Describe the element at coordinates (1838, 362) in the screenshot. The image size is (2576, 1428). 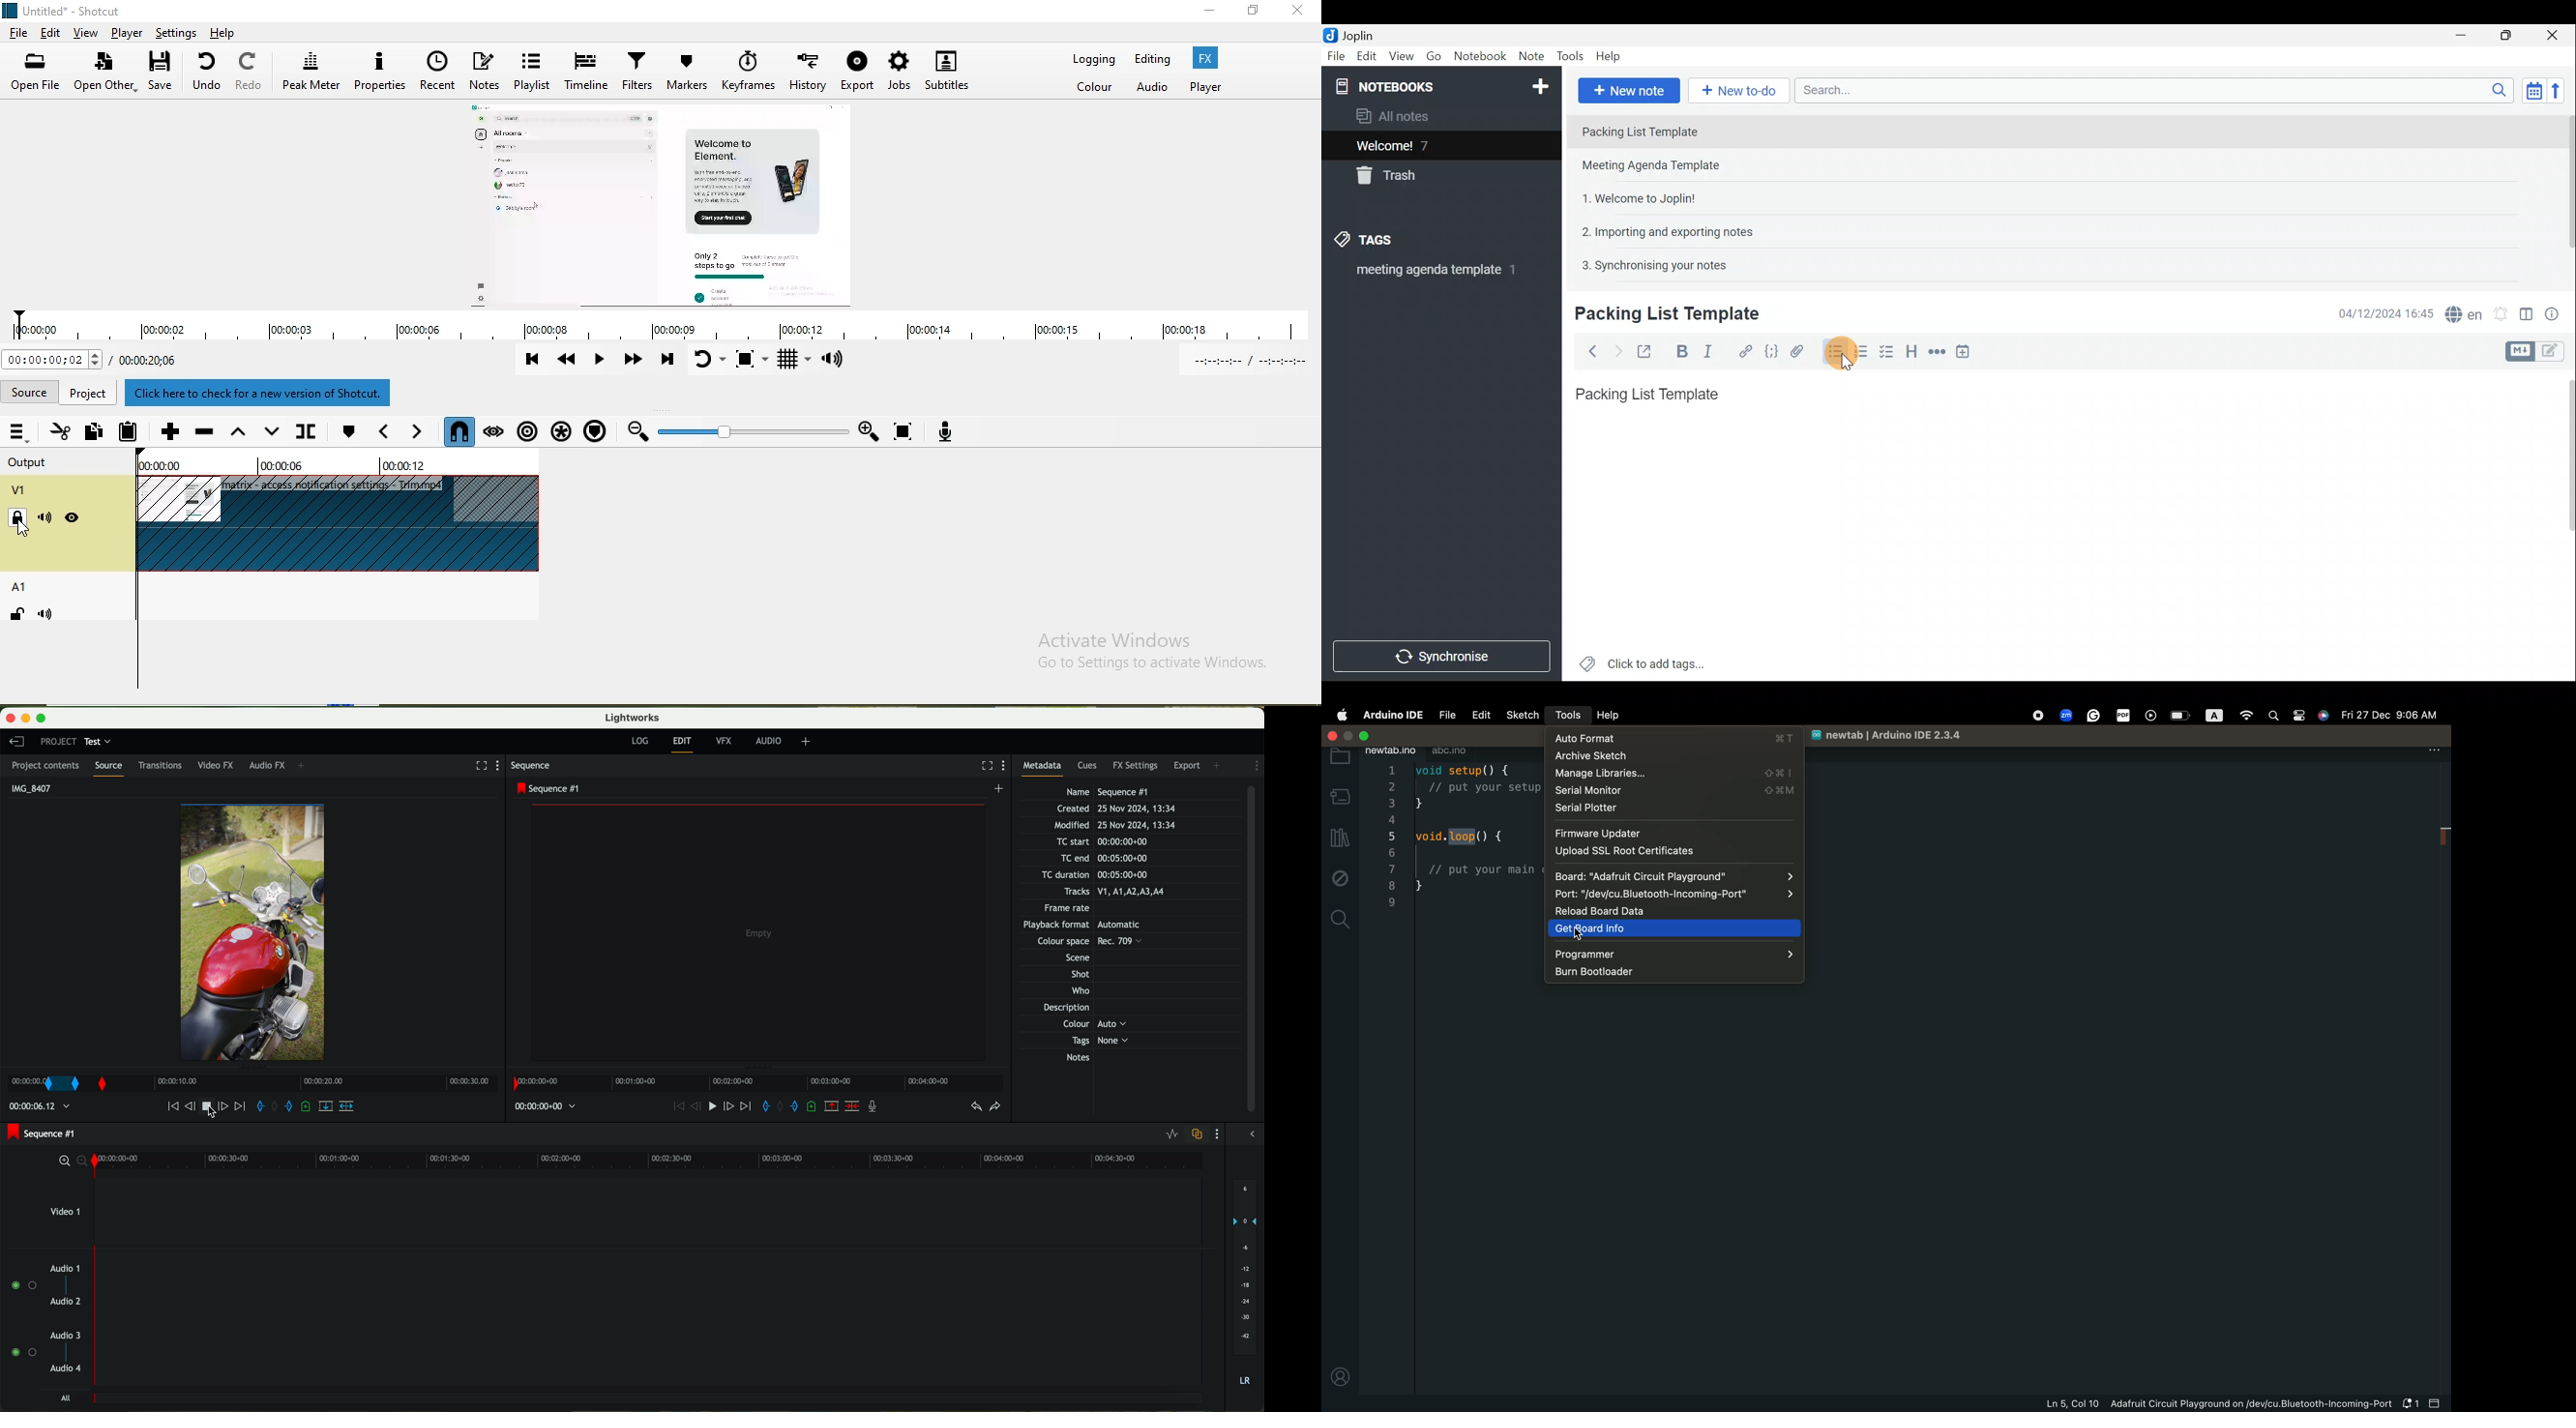
I see `Cursor` at that location.